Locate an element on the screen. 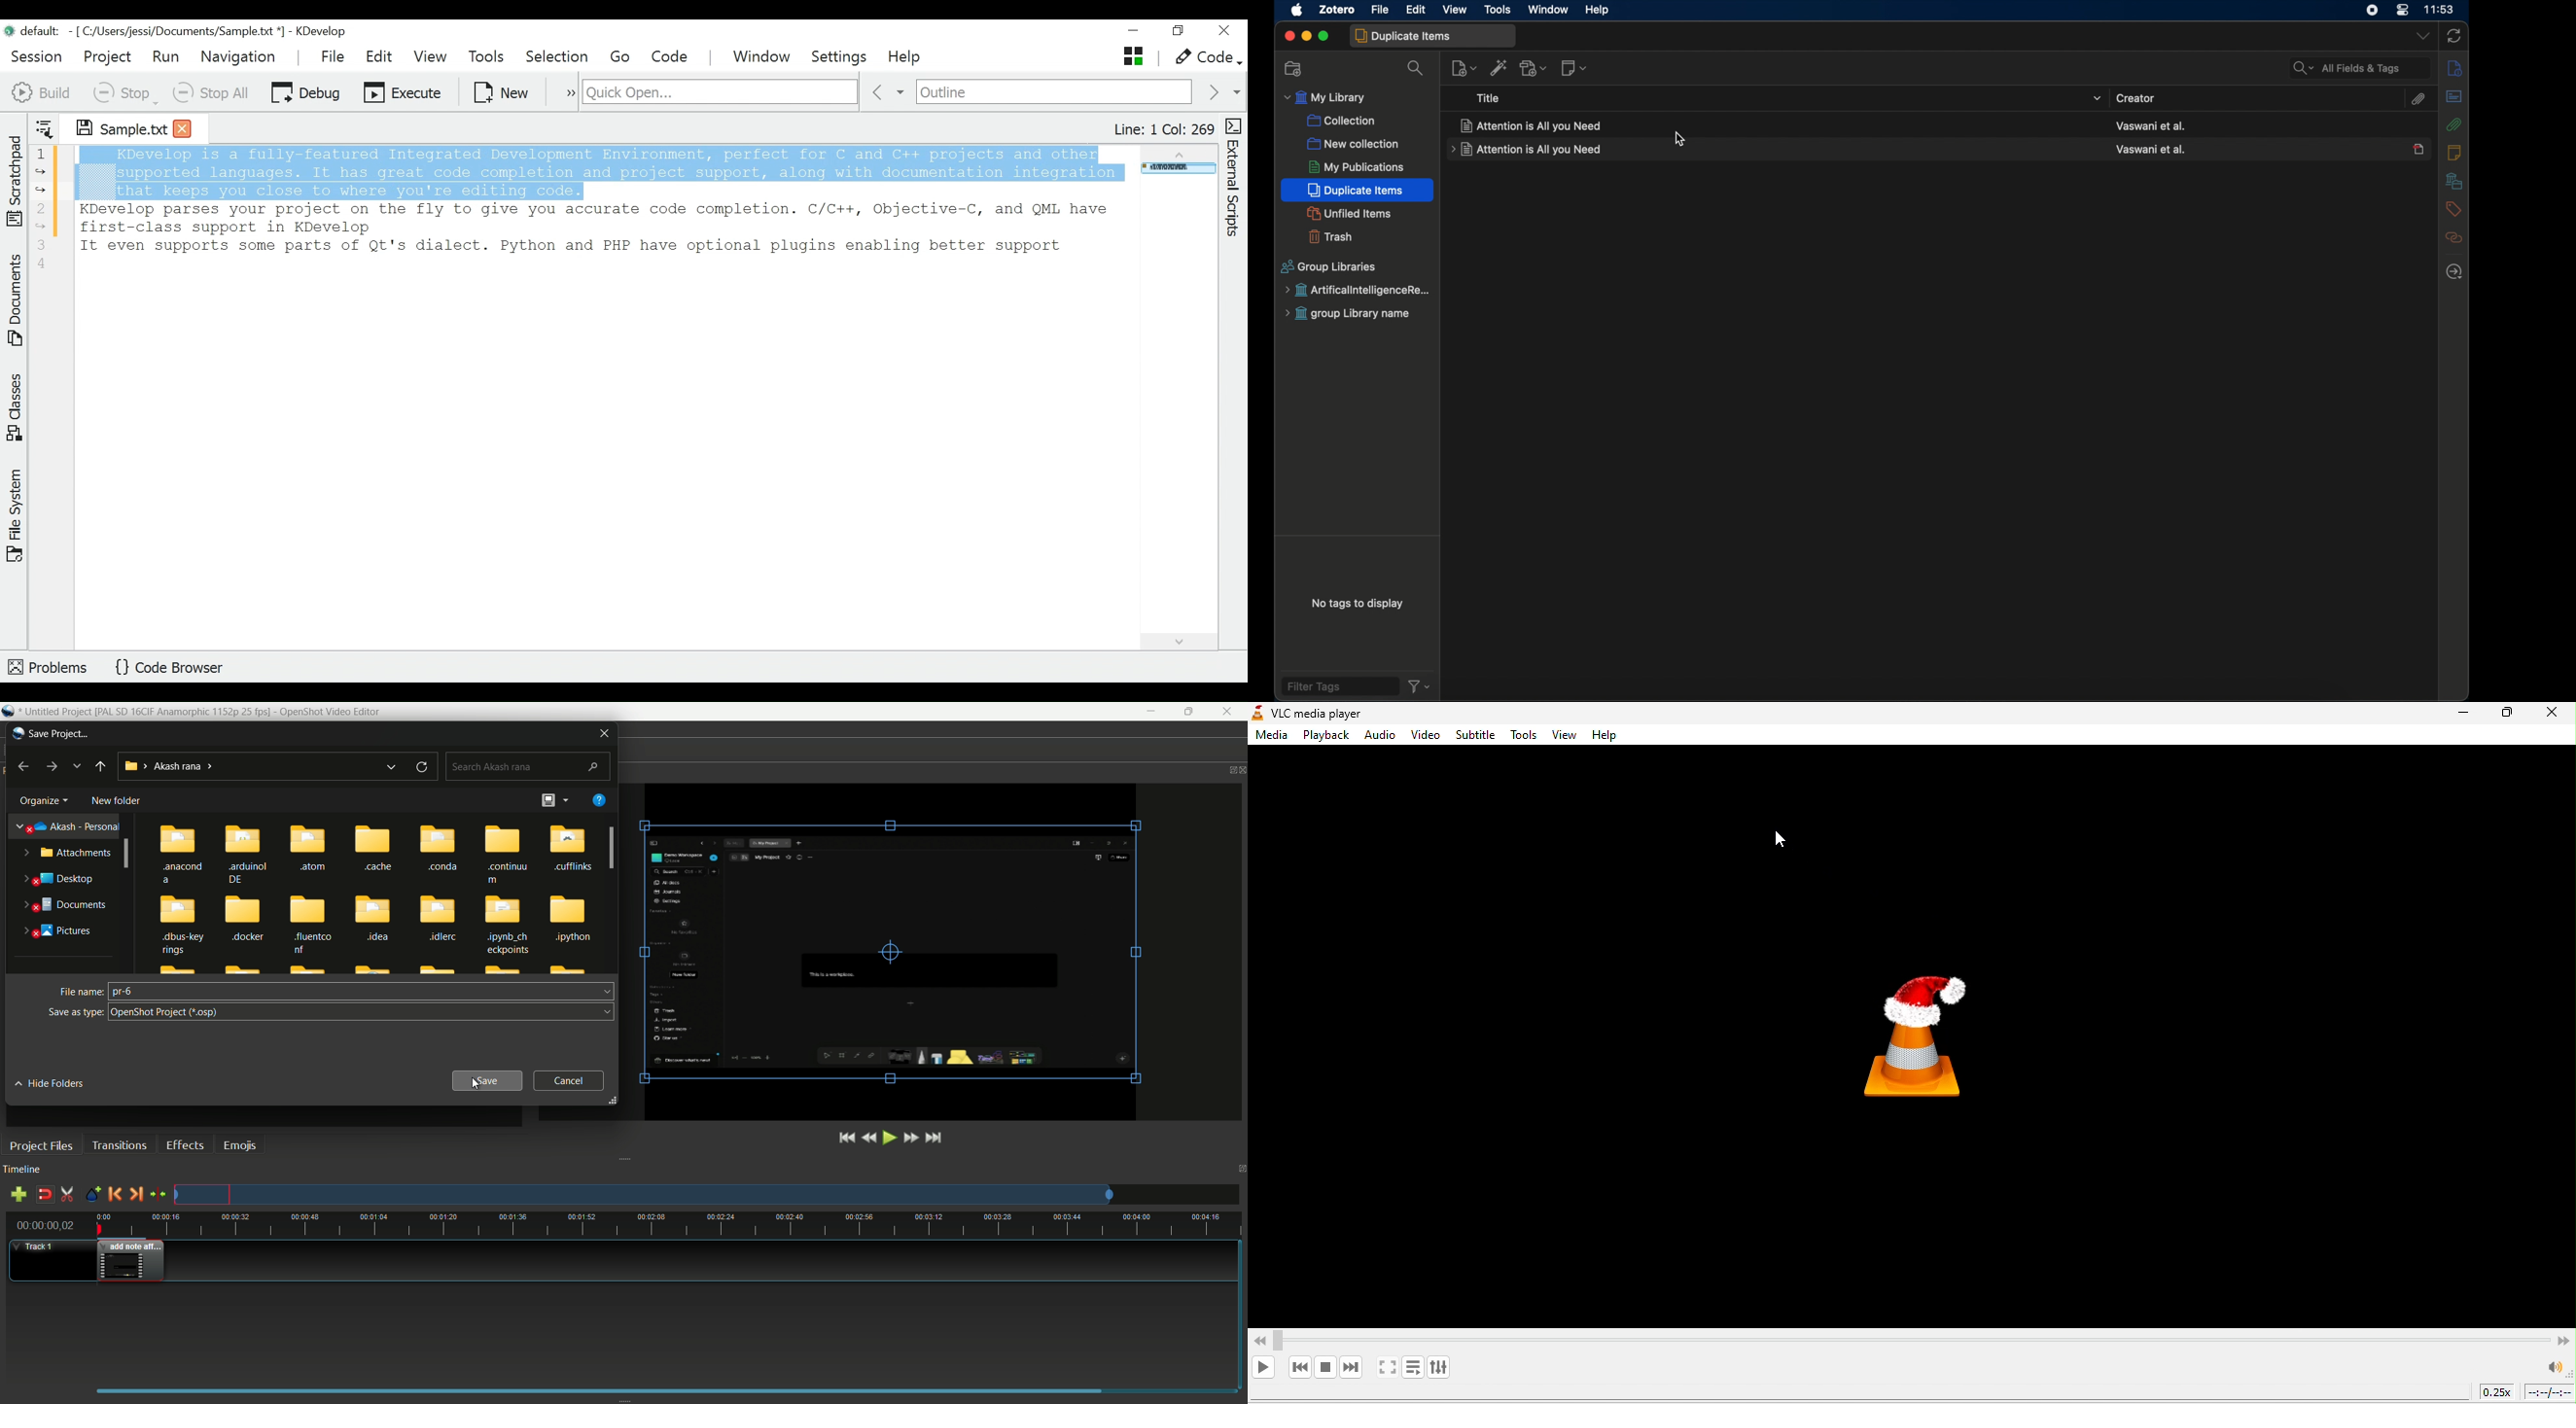 The height and width of the screenshot is (1428, 2576). no tags to display is located at coordinates (1360, 604).